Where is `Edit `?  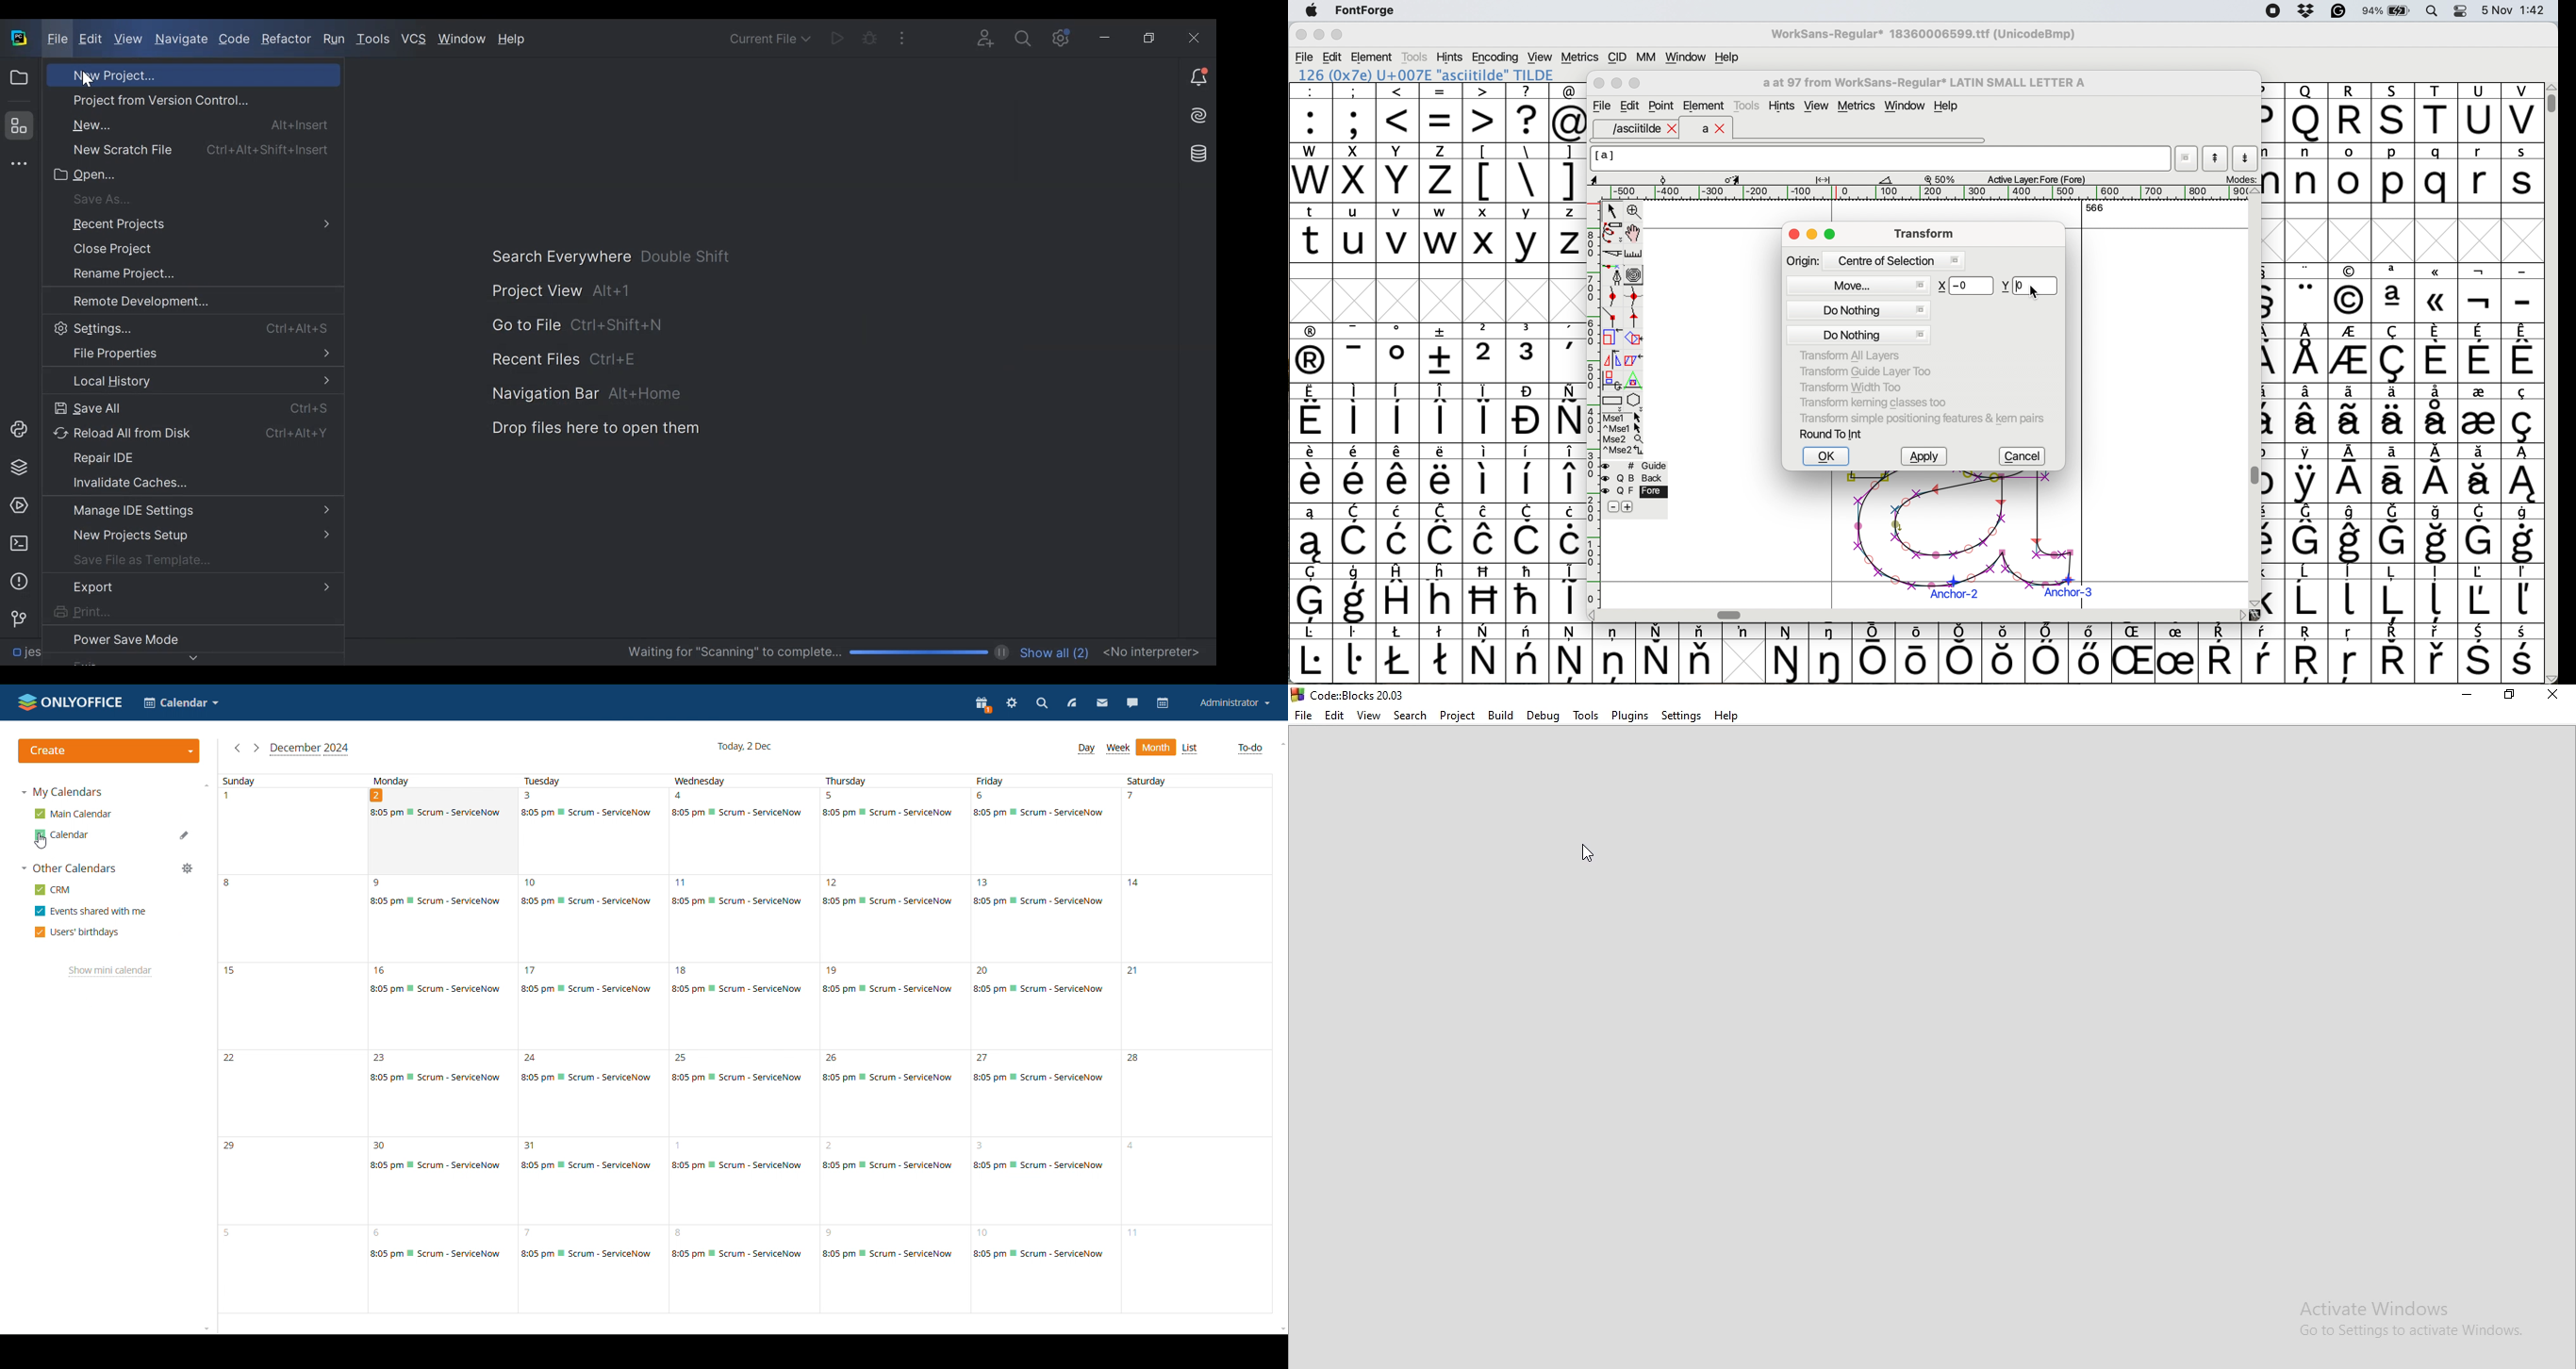
Edit  is located at coordinates (1334, 716).